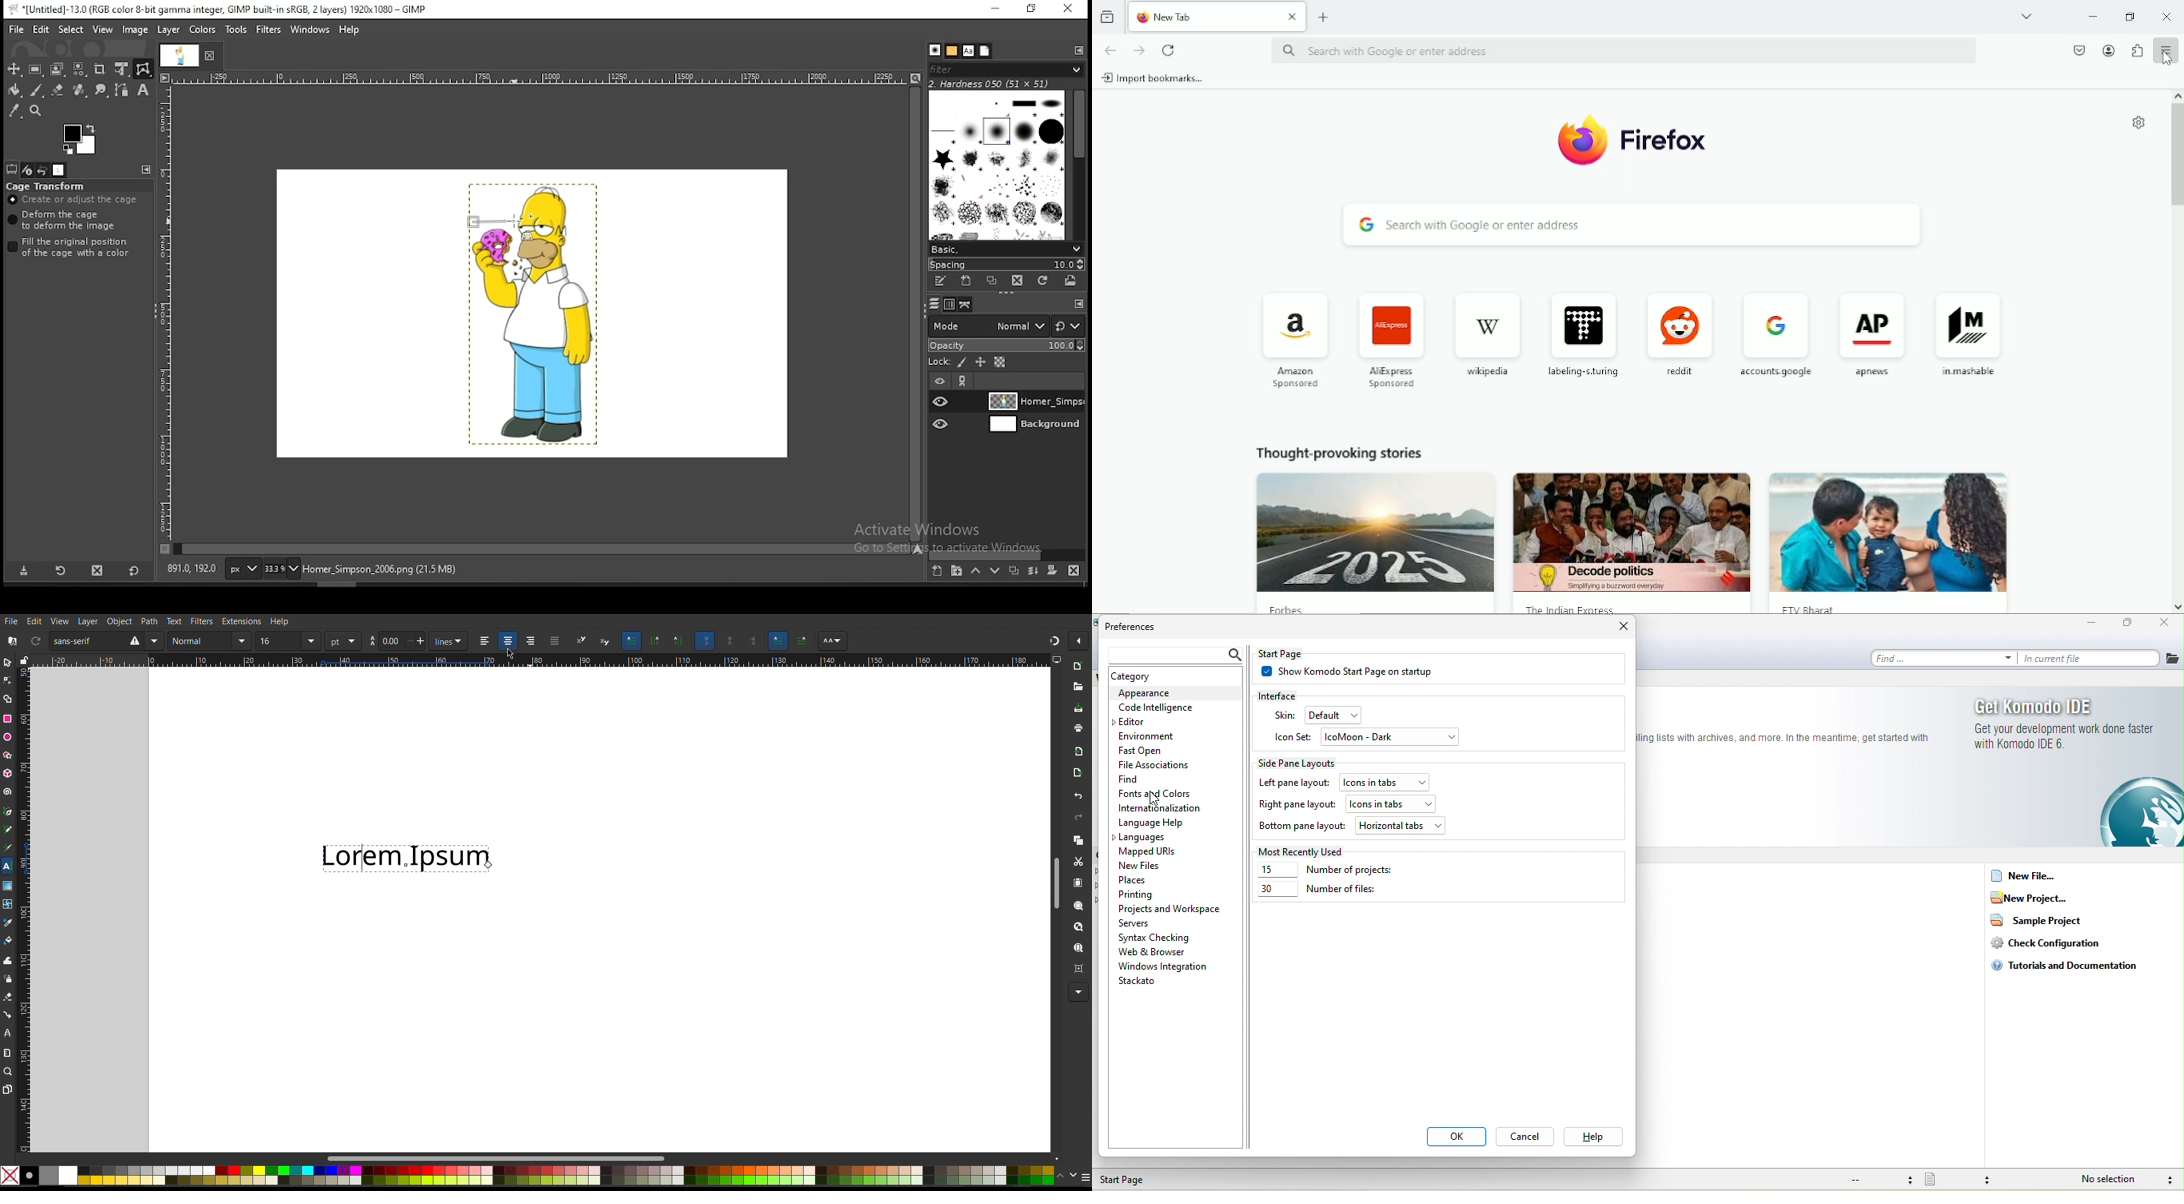  I want to click on import bookmarks, so click(1152, 78).